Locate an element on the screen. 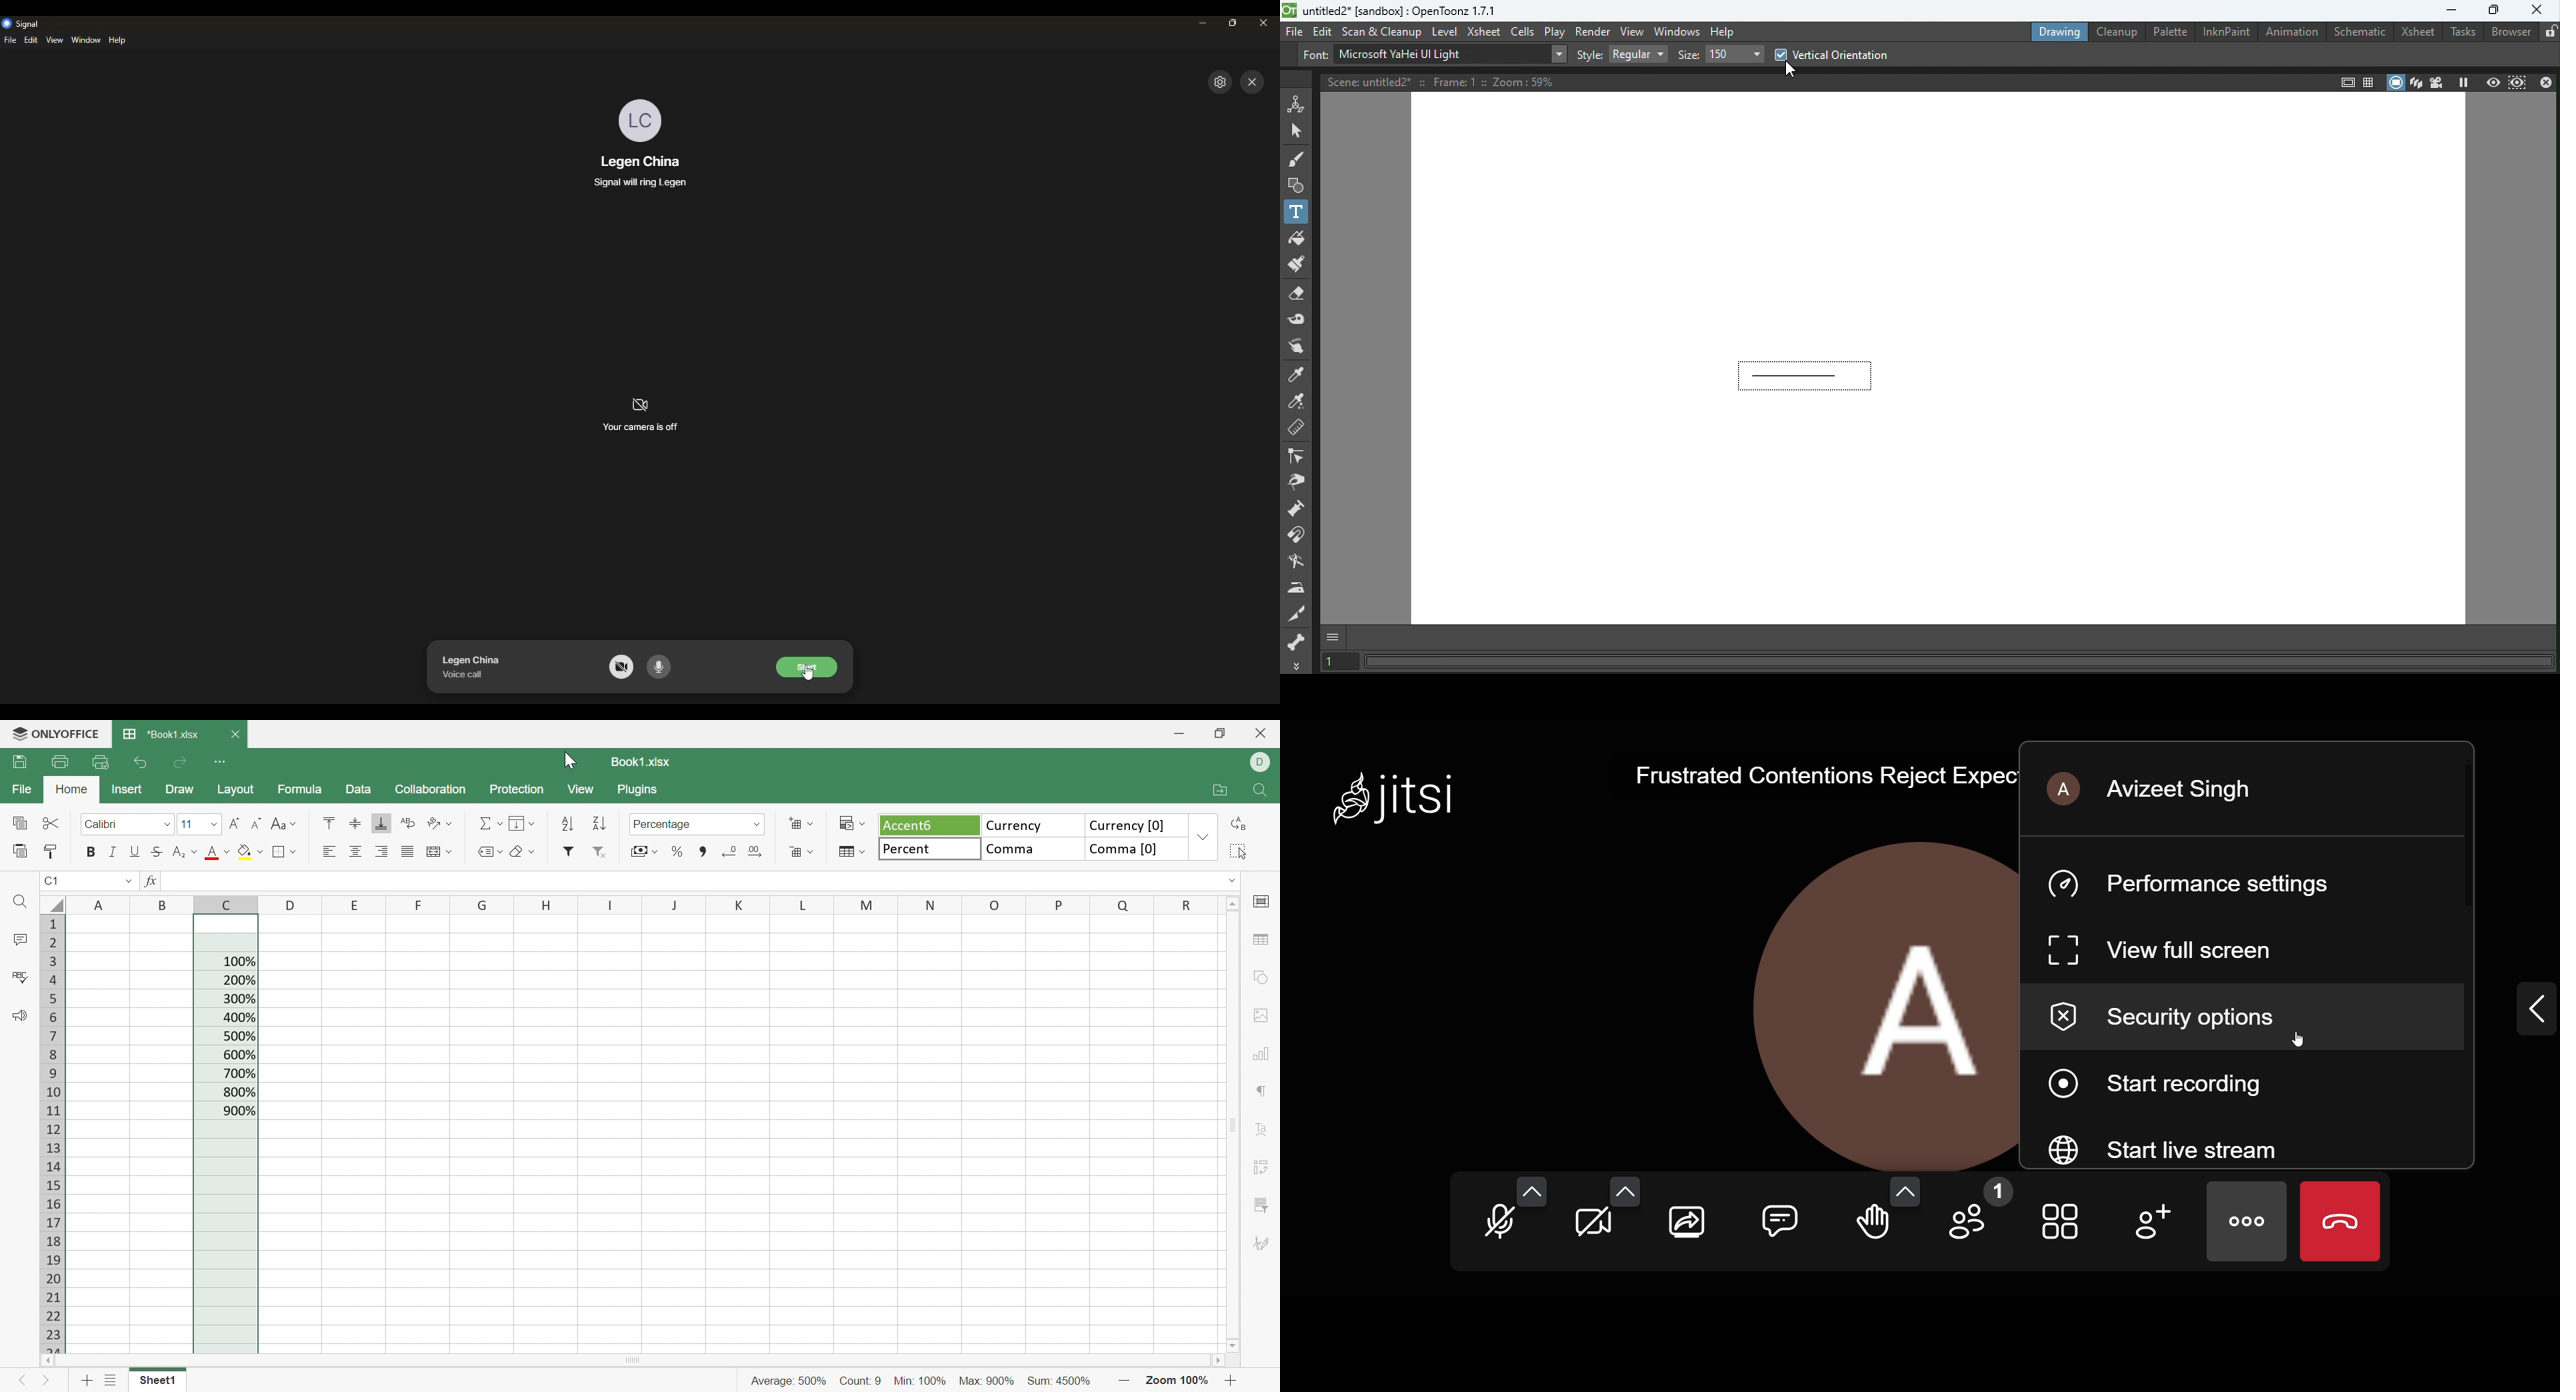 The height and width of the screenshot is (1400, 2576). Book1.xslx is located at coordinates (645, 760).